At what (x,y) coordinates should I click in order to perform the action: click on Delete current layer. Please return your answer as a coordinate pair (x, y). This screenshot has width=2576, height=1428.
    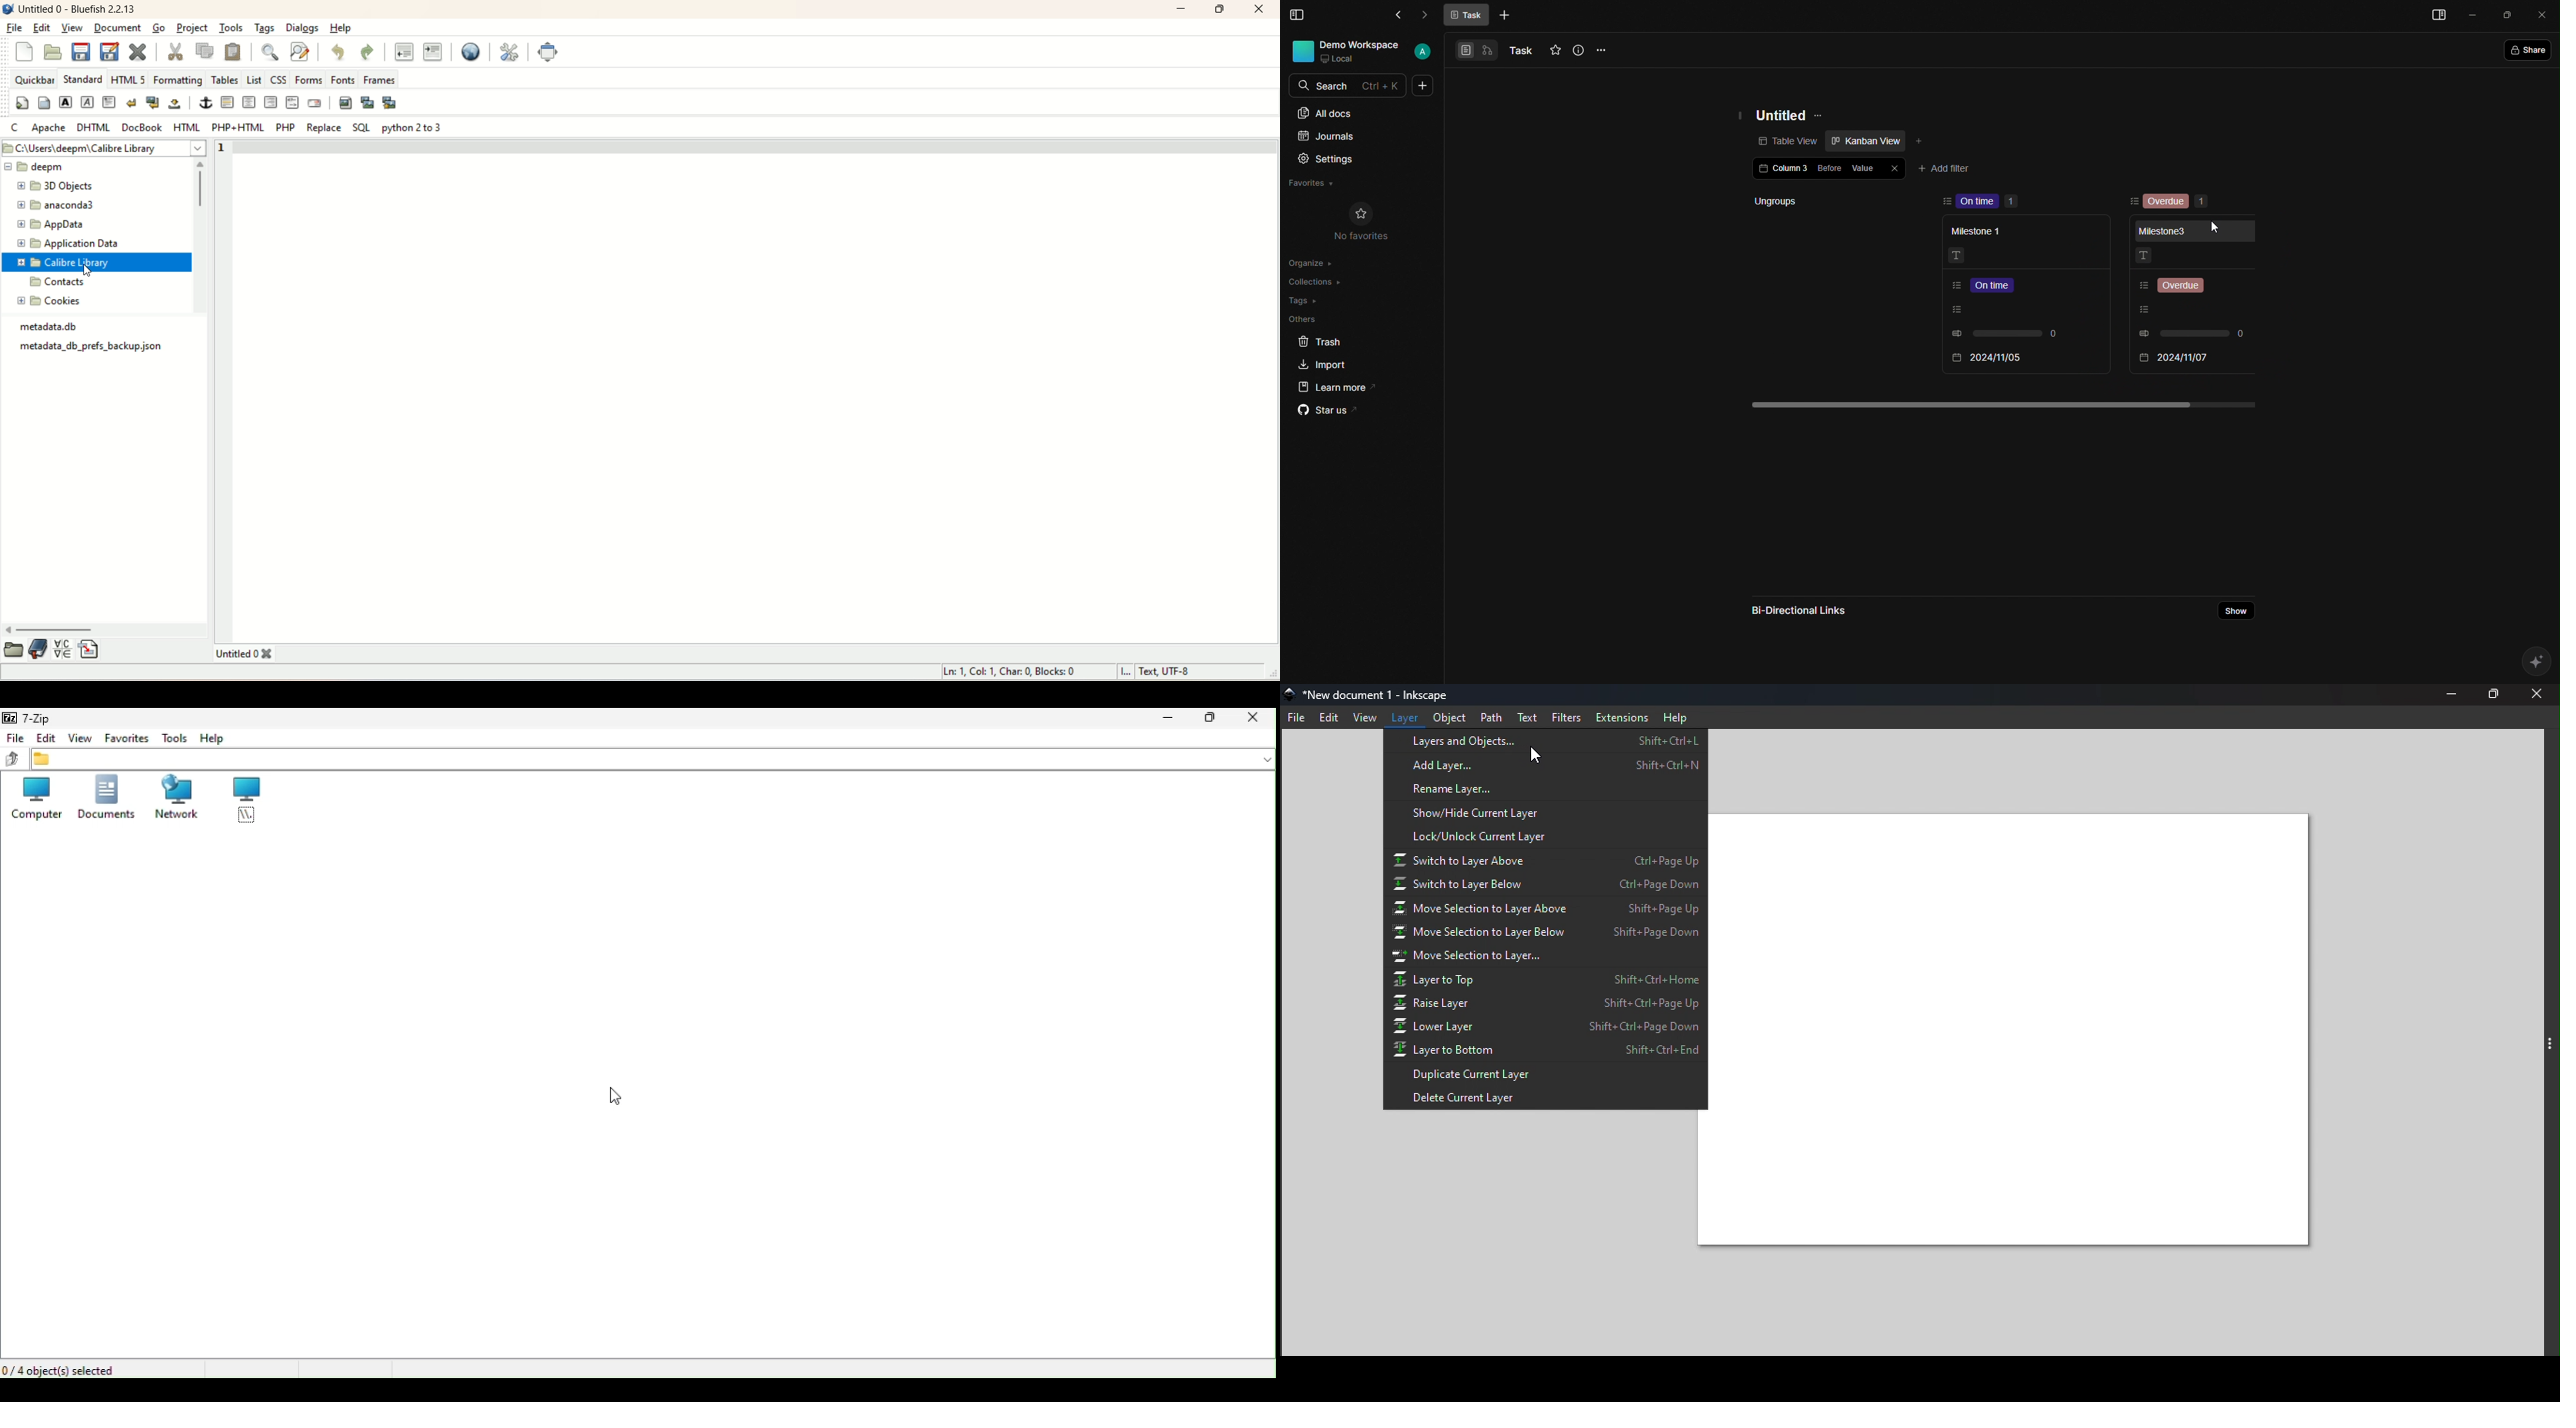
    Looking at the image, I should click on (1544, 1098).